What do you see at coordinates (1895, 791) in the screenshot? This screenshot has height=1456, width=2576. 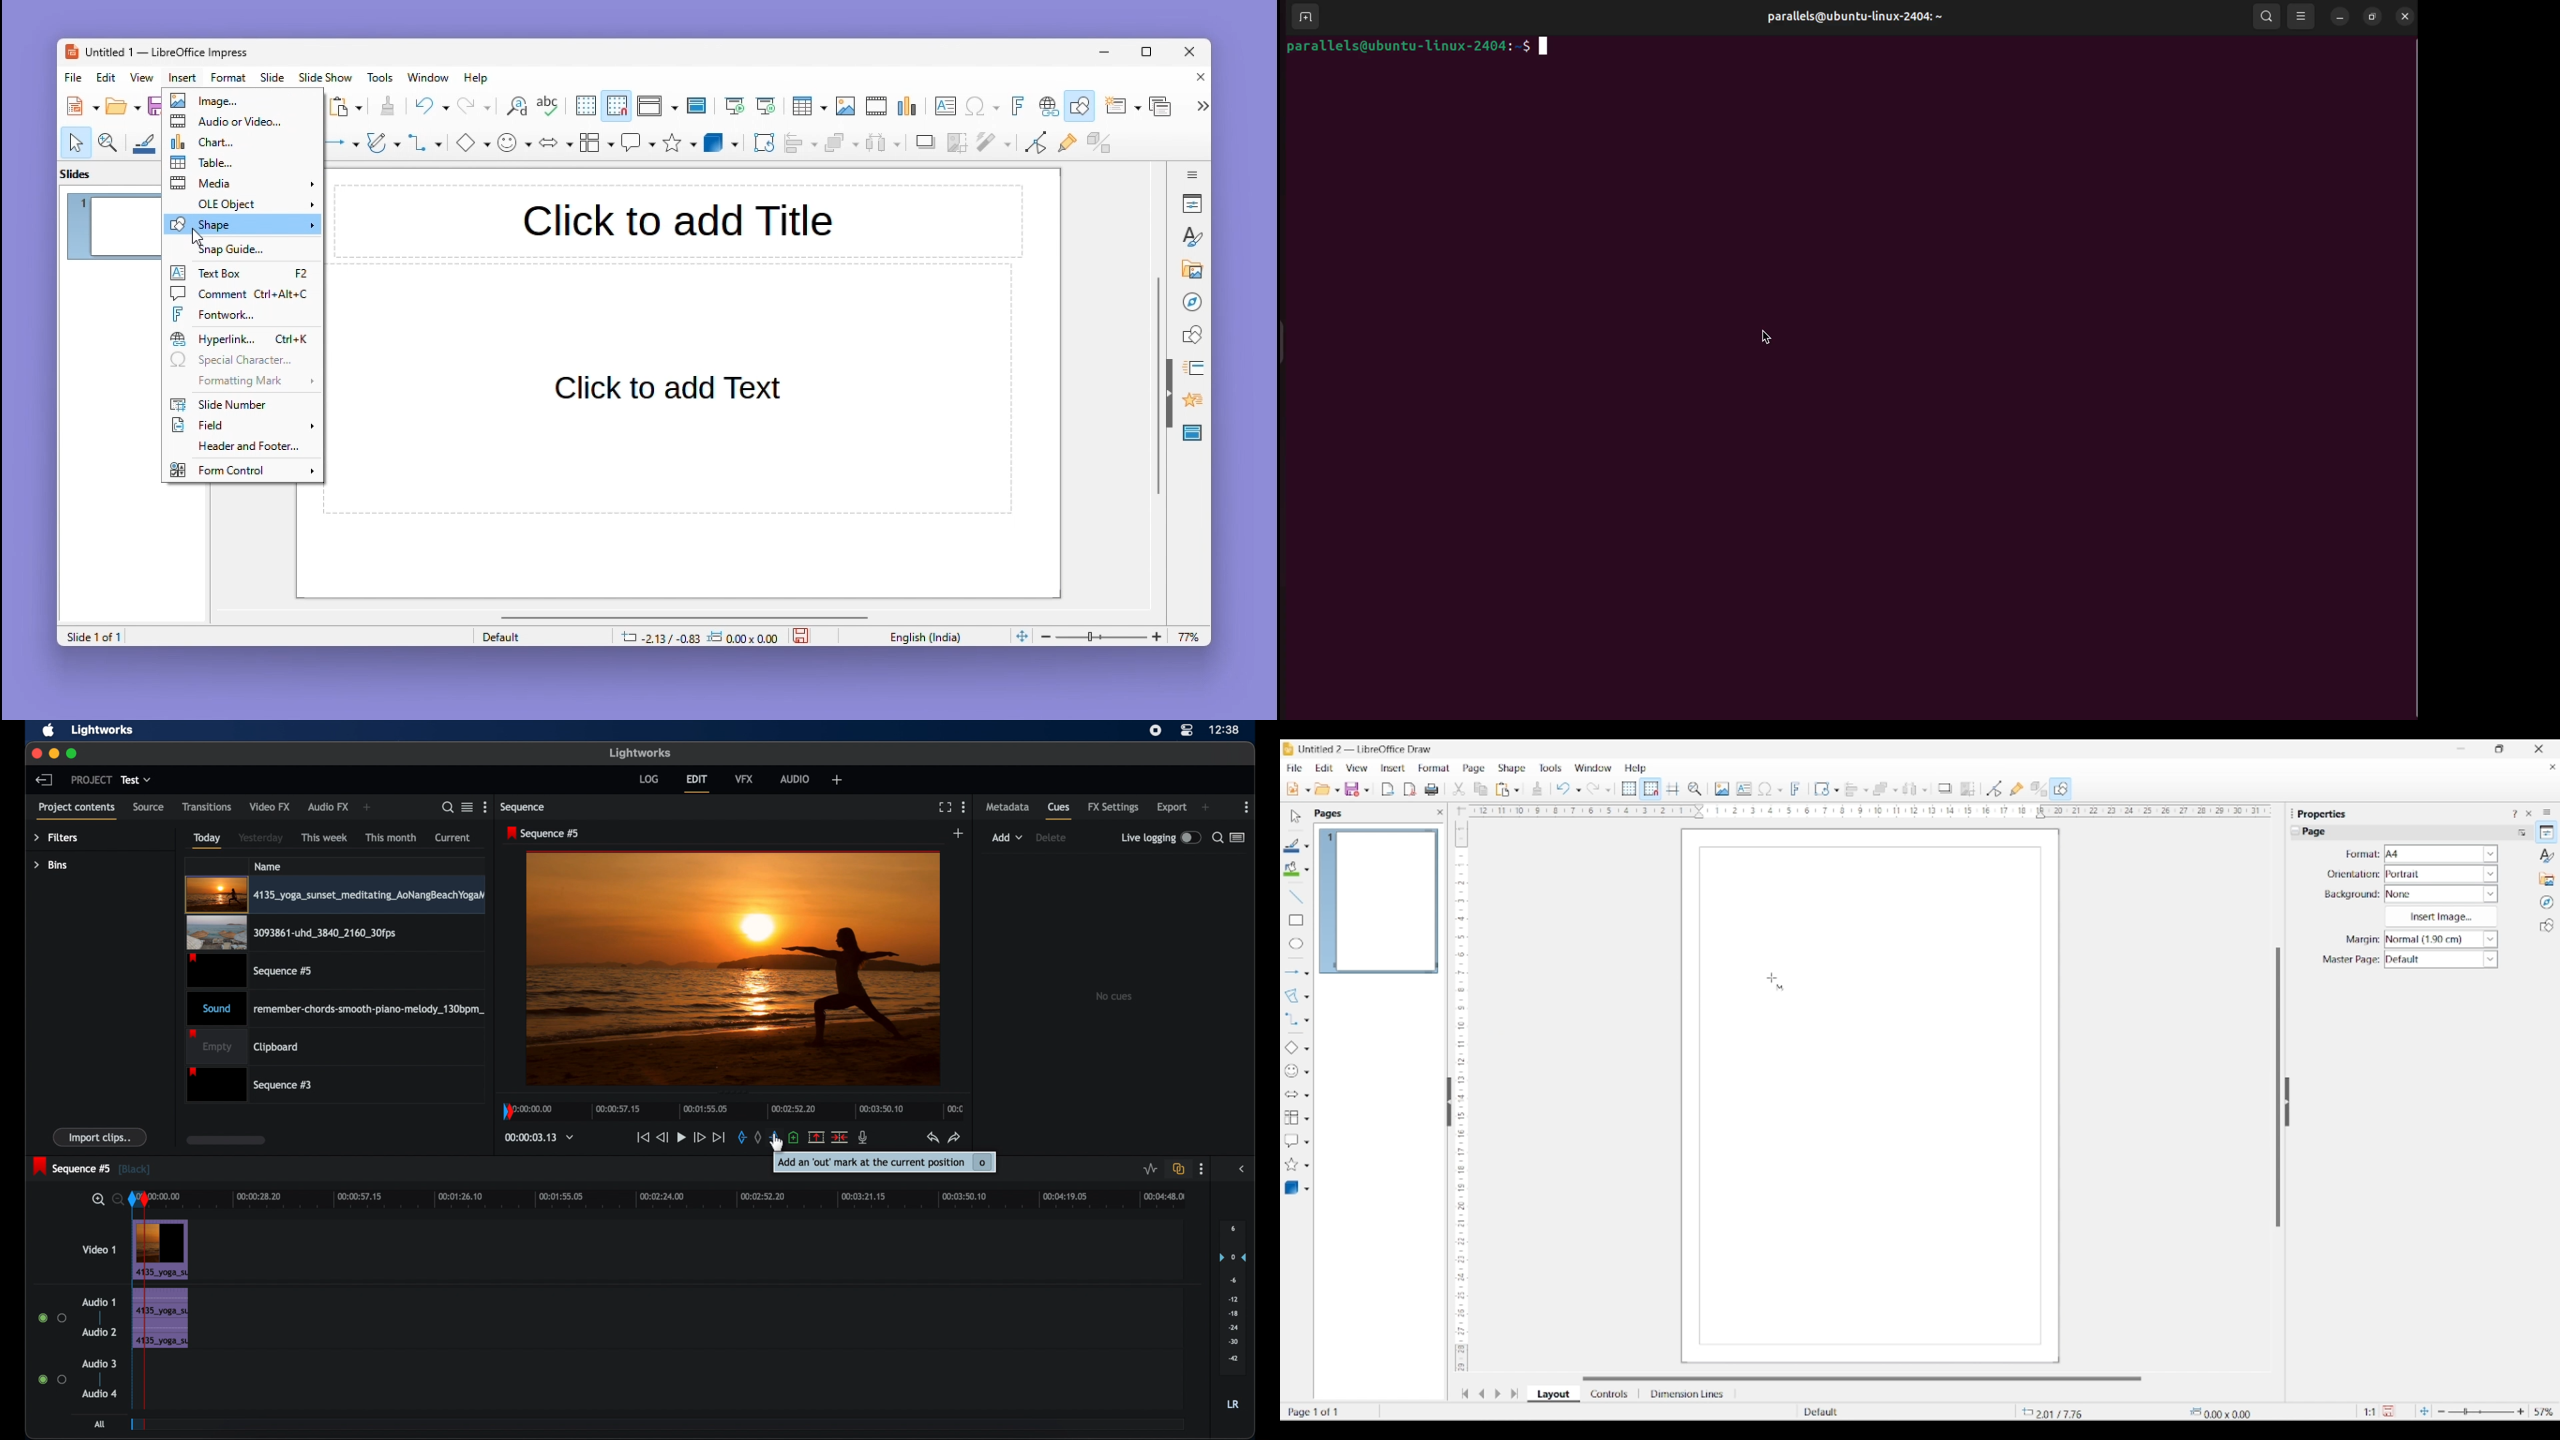 I see `Arrange objects options` at bounding box center [1895, 791].